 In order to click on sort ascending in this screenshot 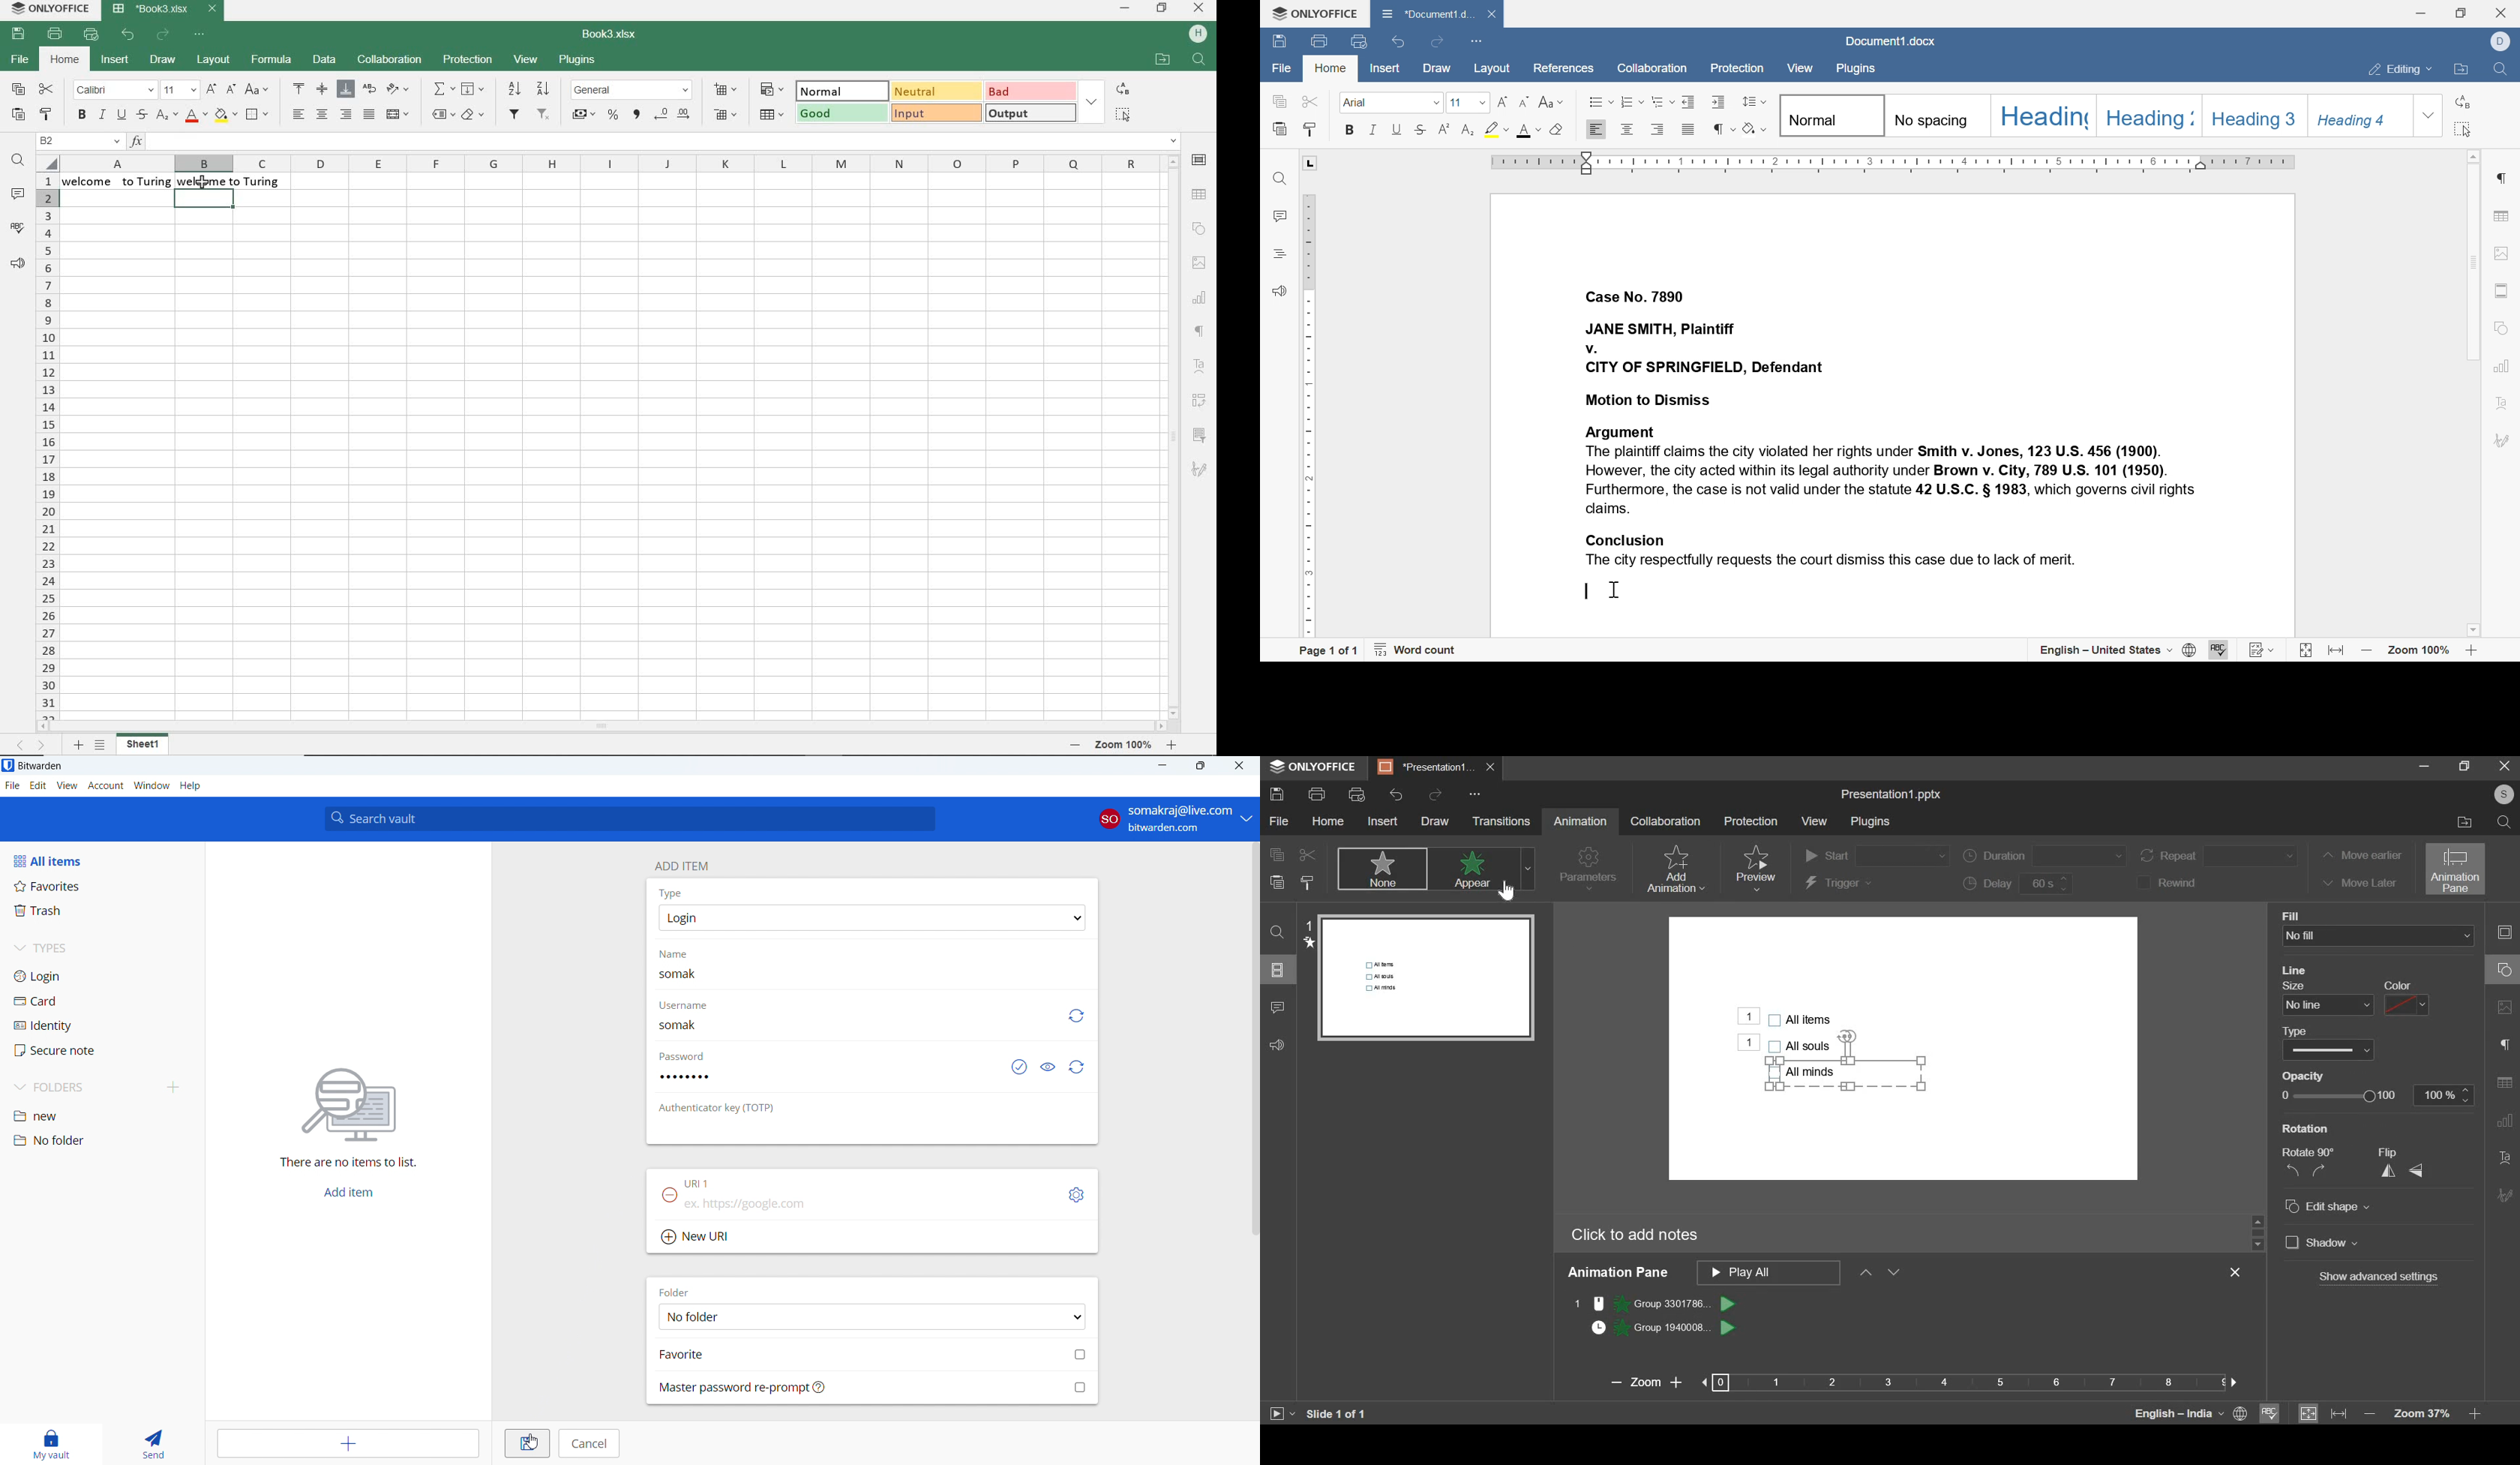, I will do `click(515, 89)`.